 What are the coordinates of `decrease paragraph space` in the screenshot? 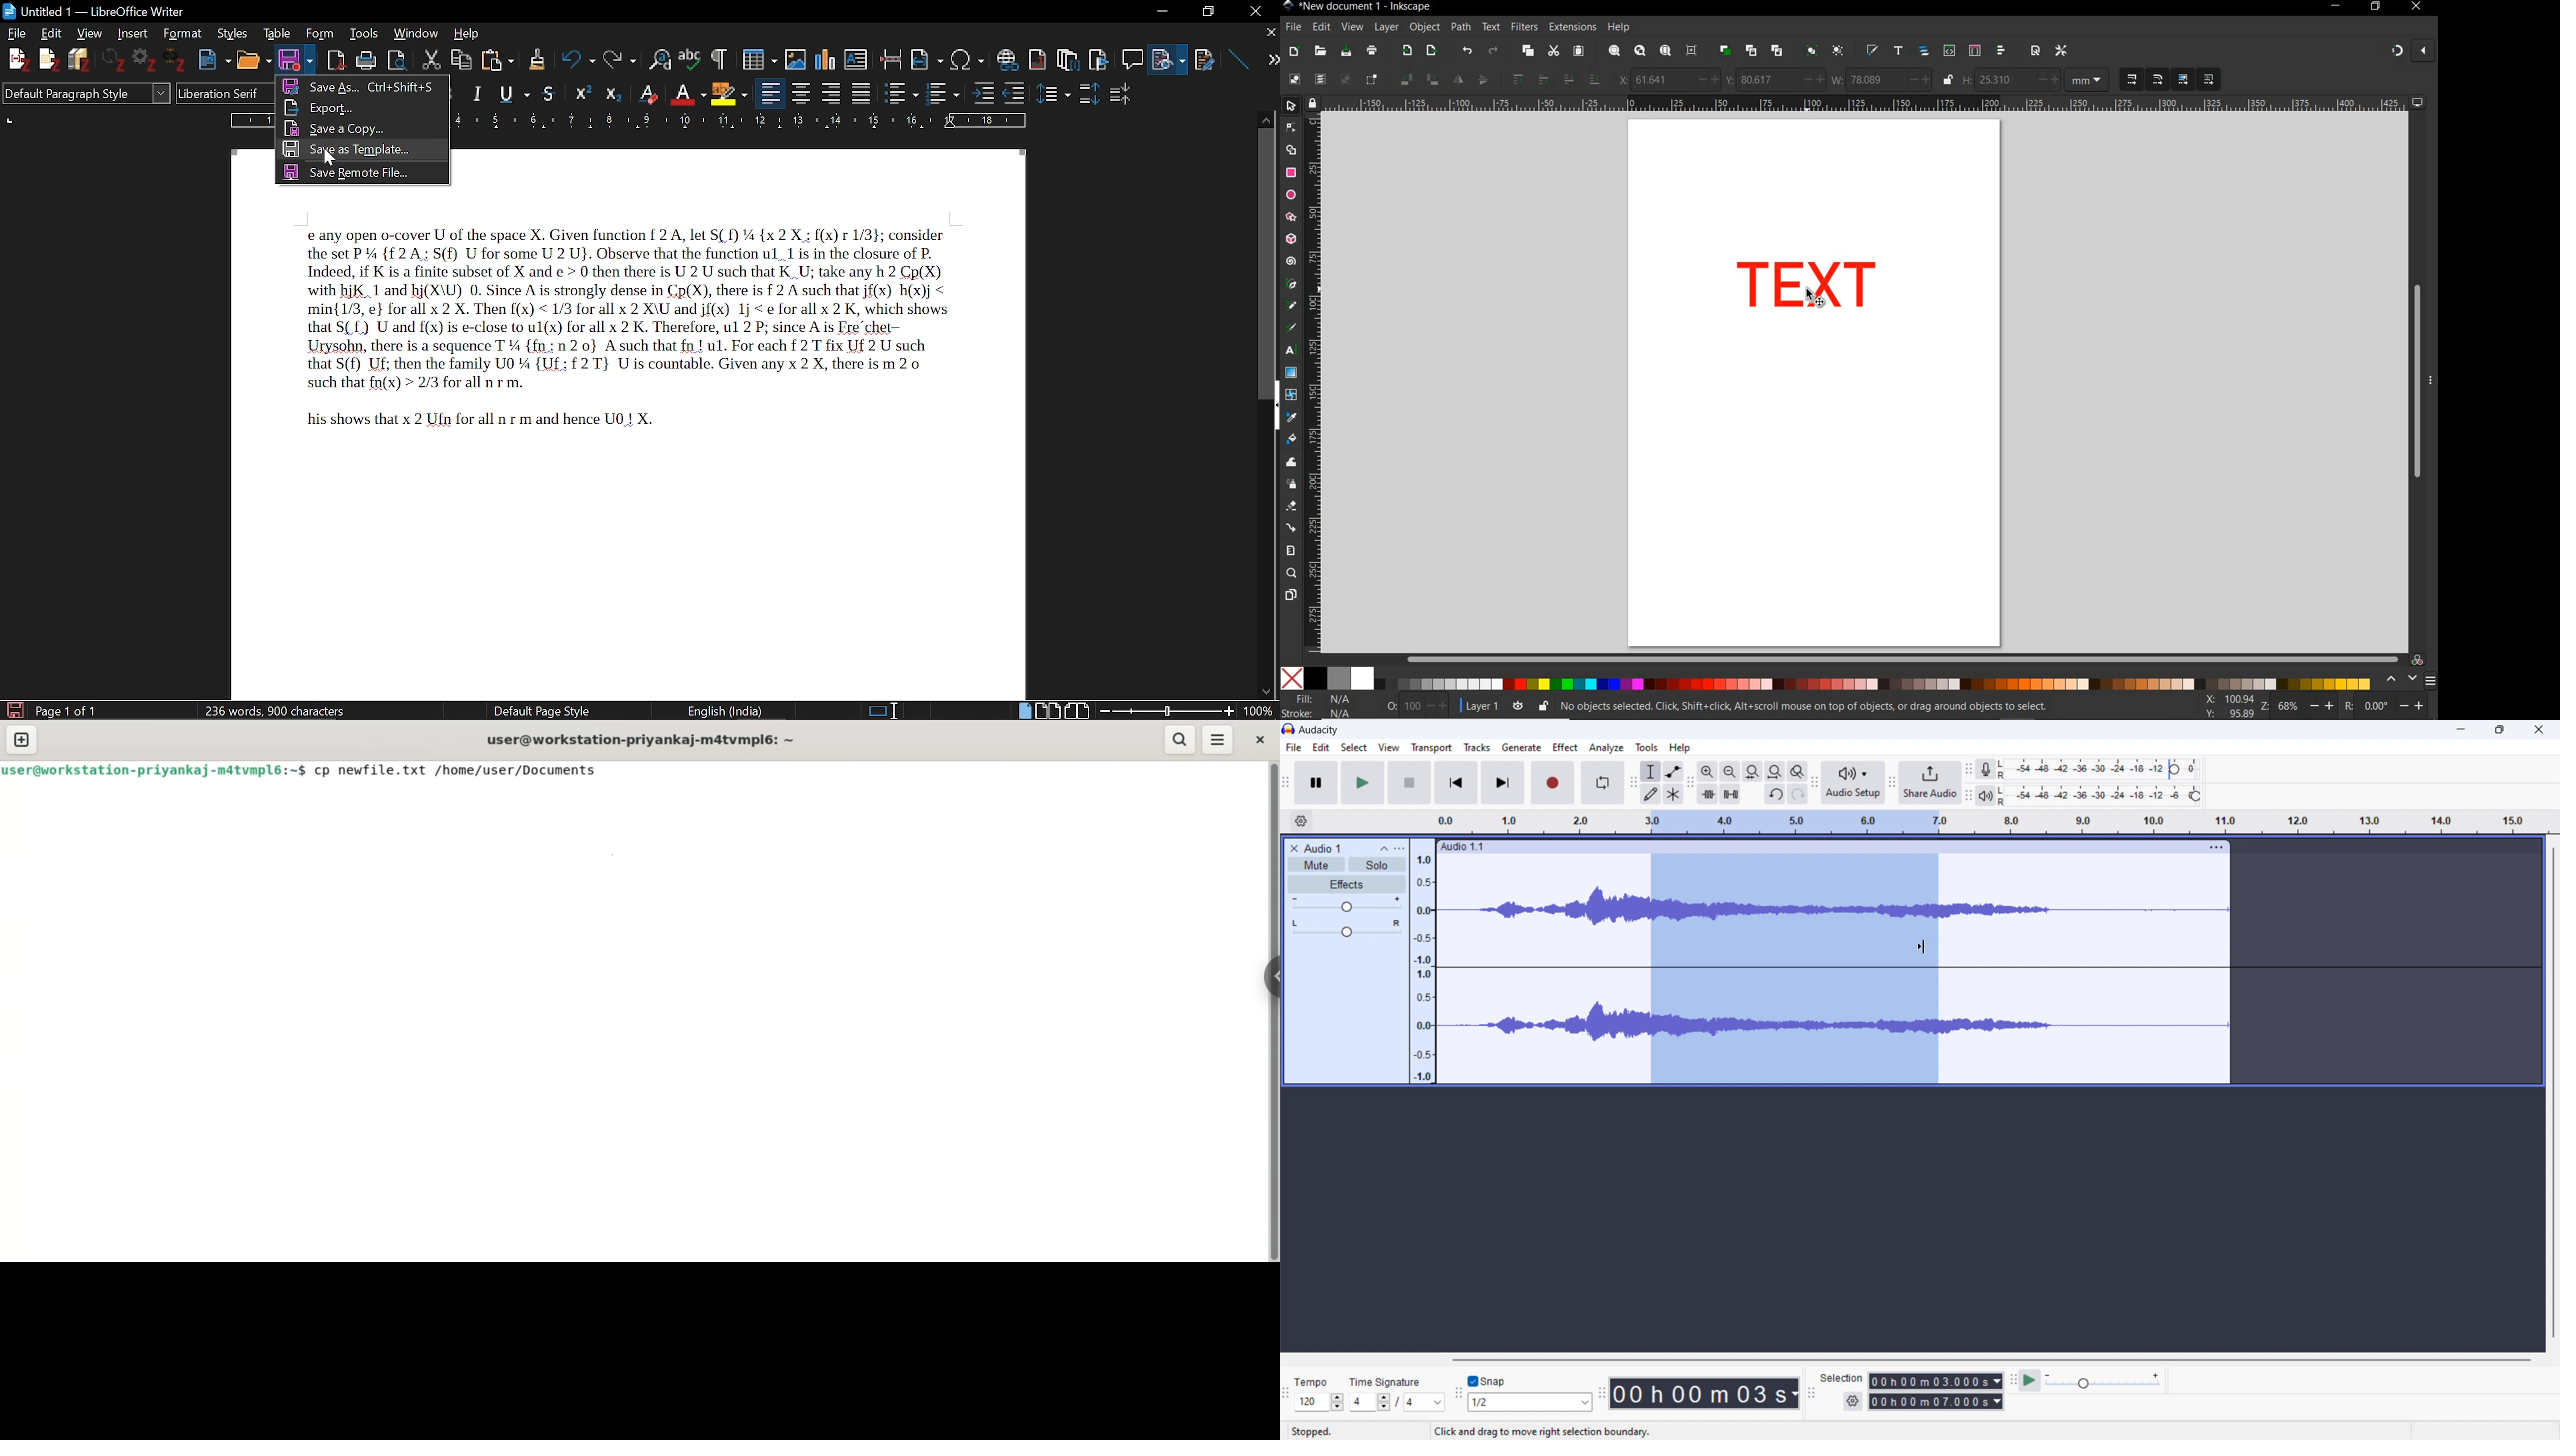 It's located at (1121, 97).